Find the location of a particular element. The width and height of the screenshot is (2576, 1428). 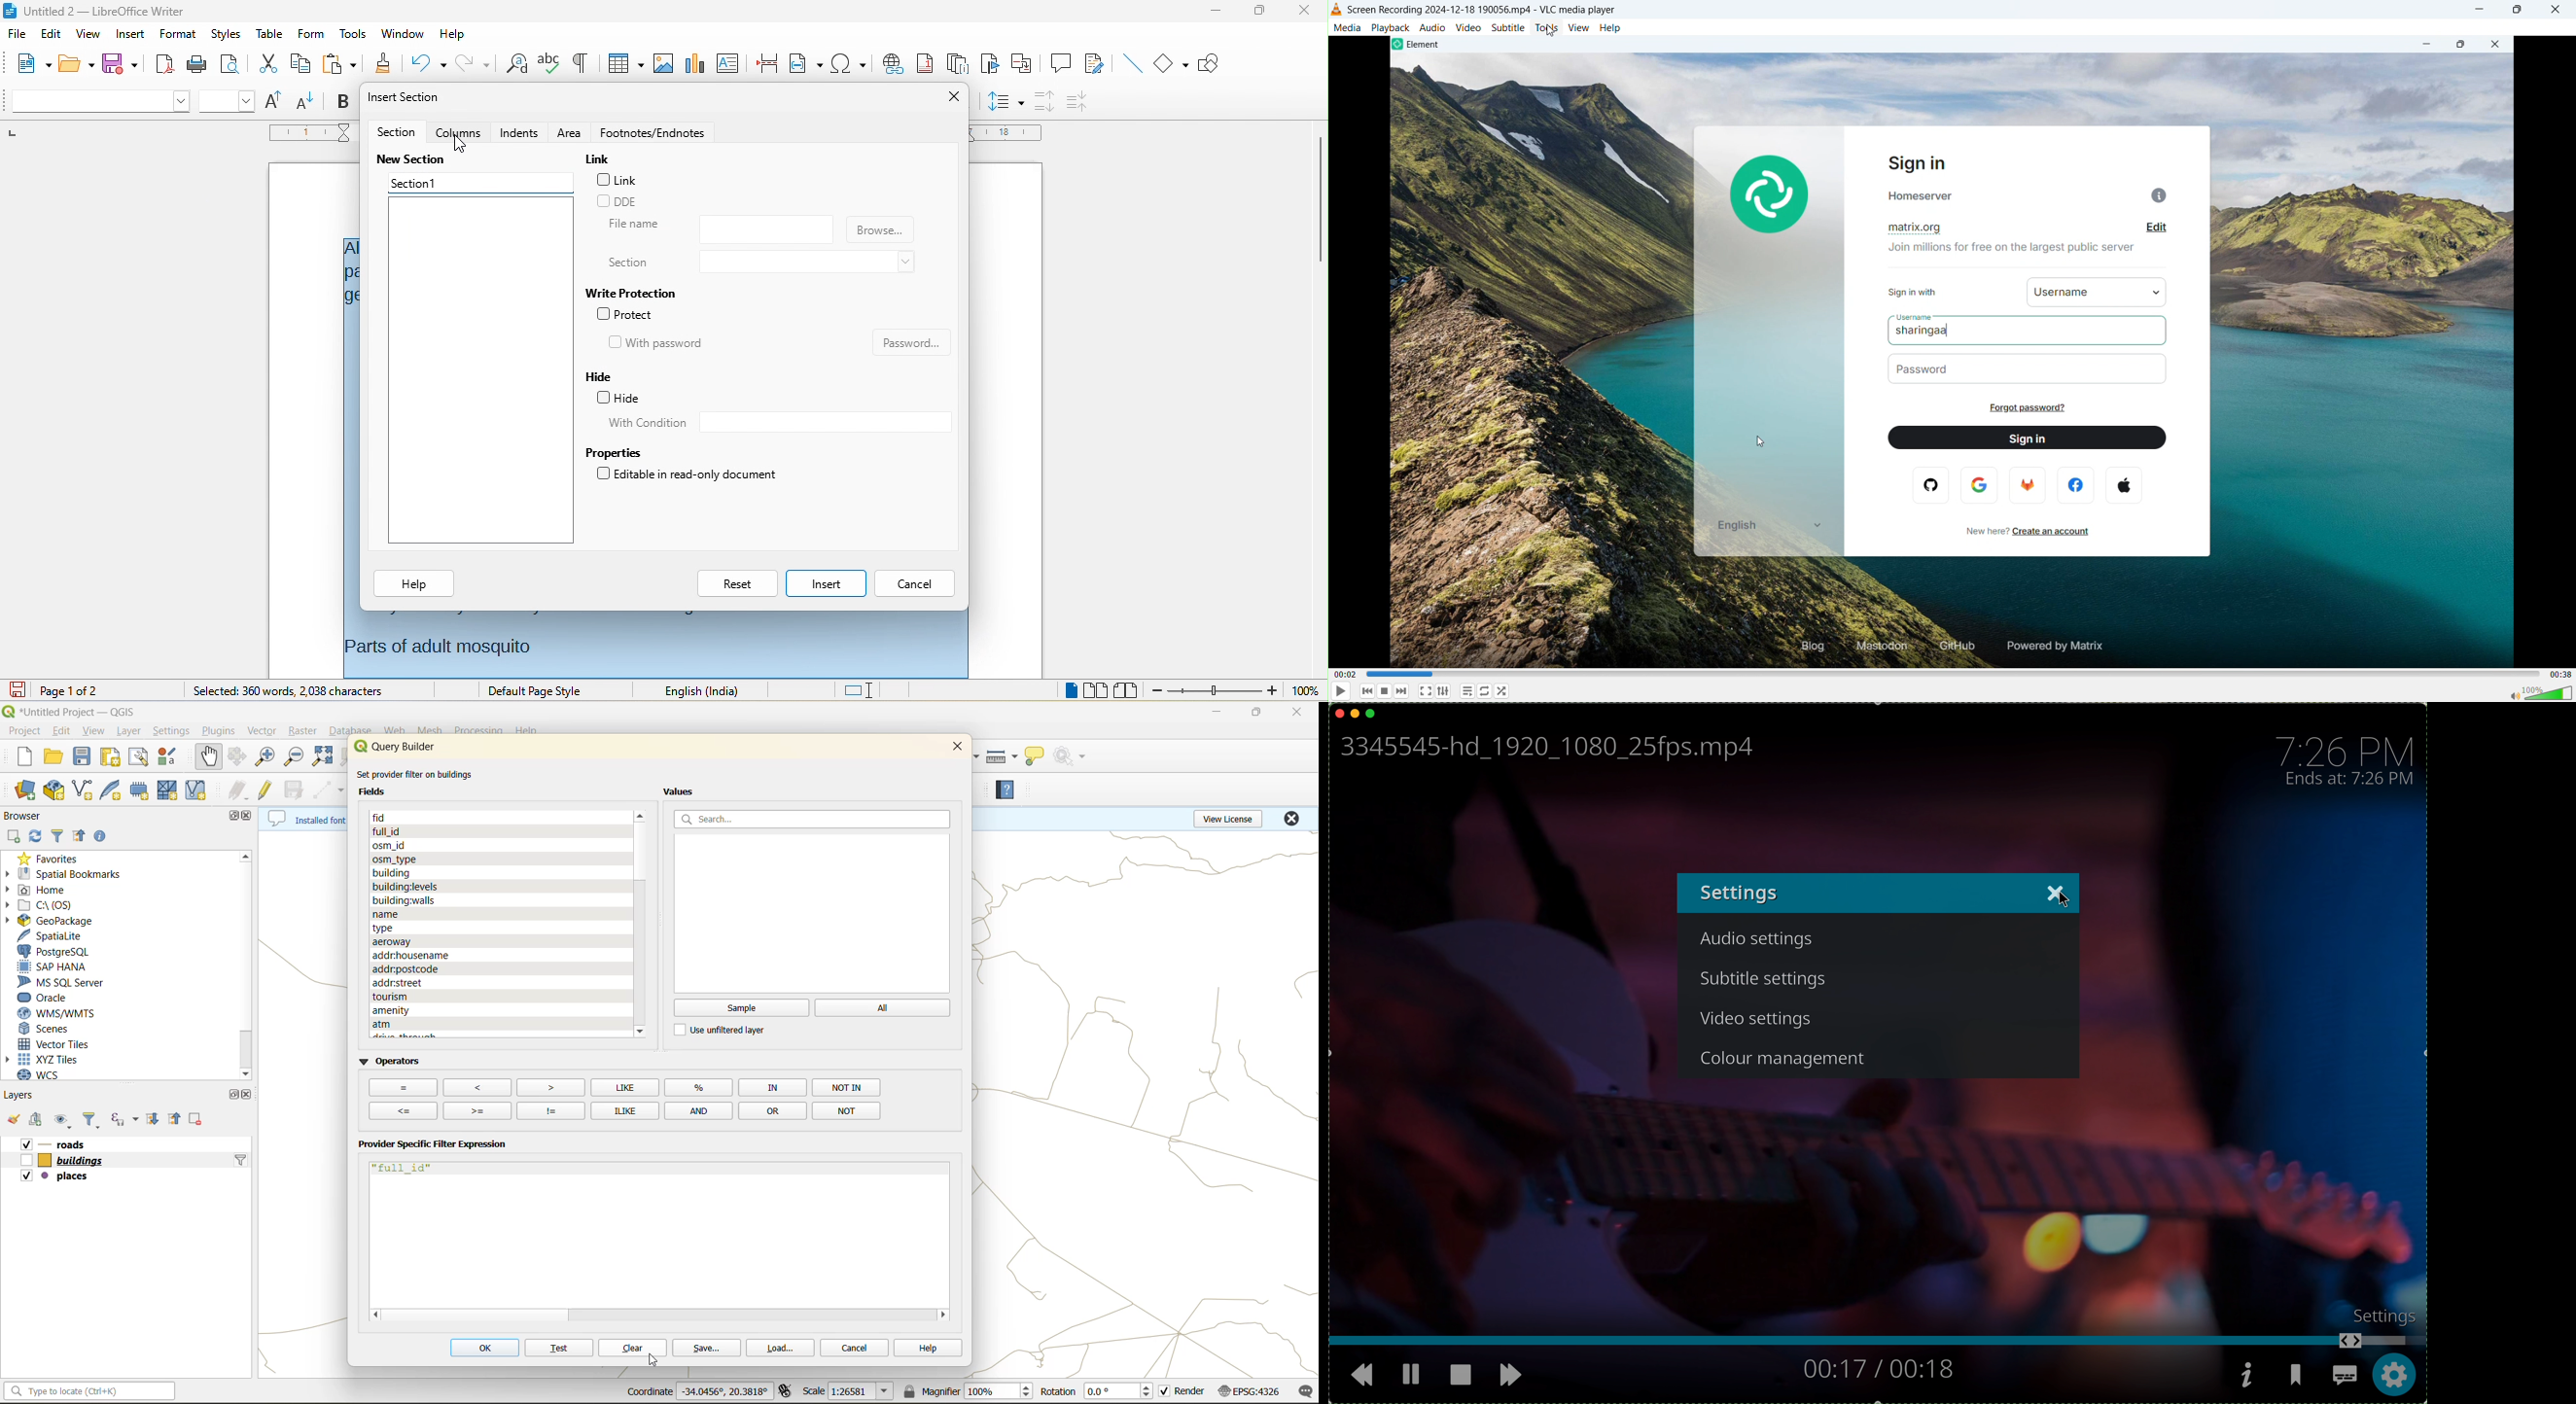

manage map is located at coordinates (62, 1119).